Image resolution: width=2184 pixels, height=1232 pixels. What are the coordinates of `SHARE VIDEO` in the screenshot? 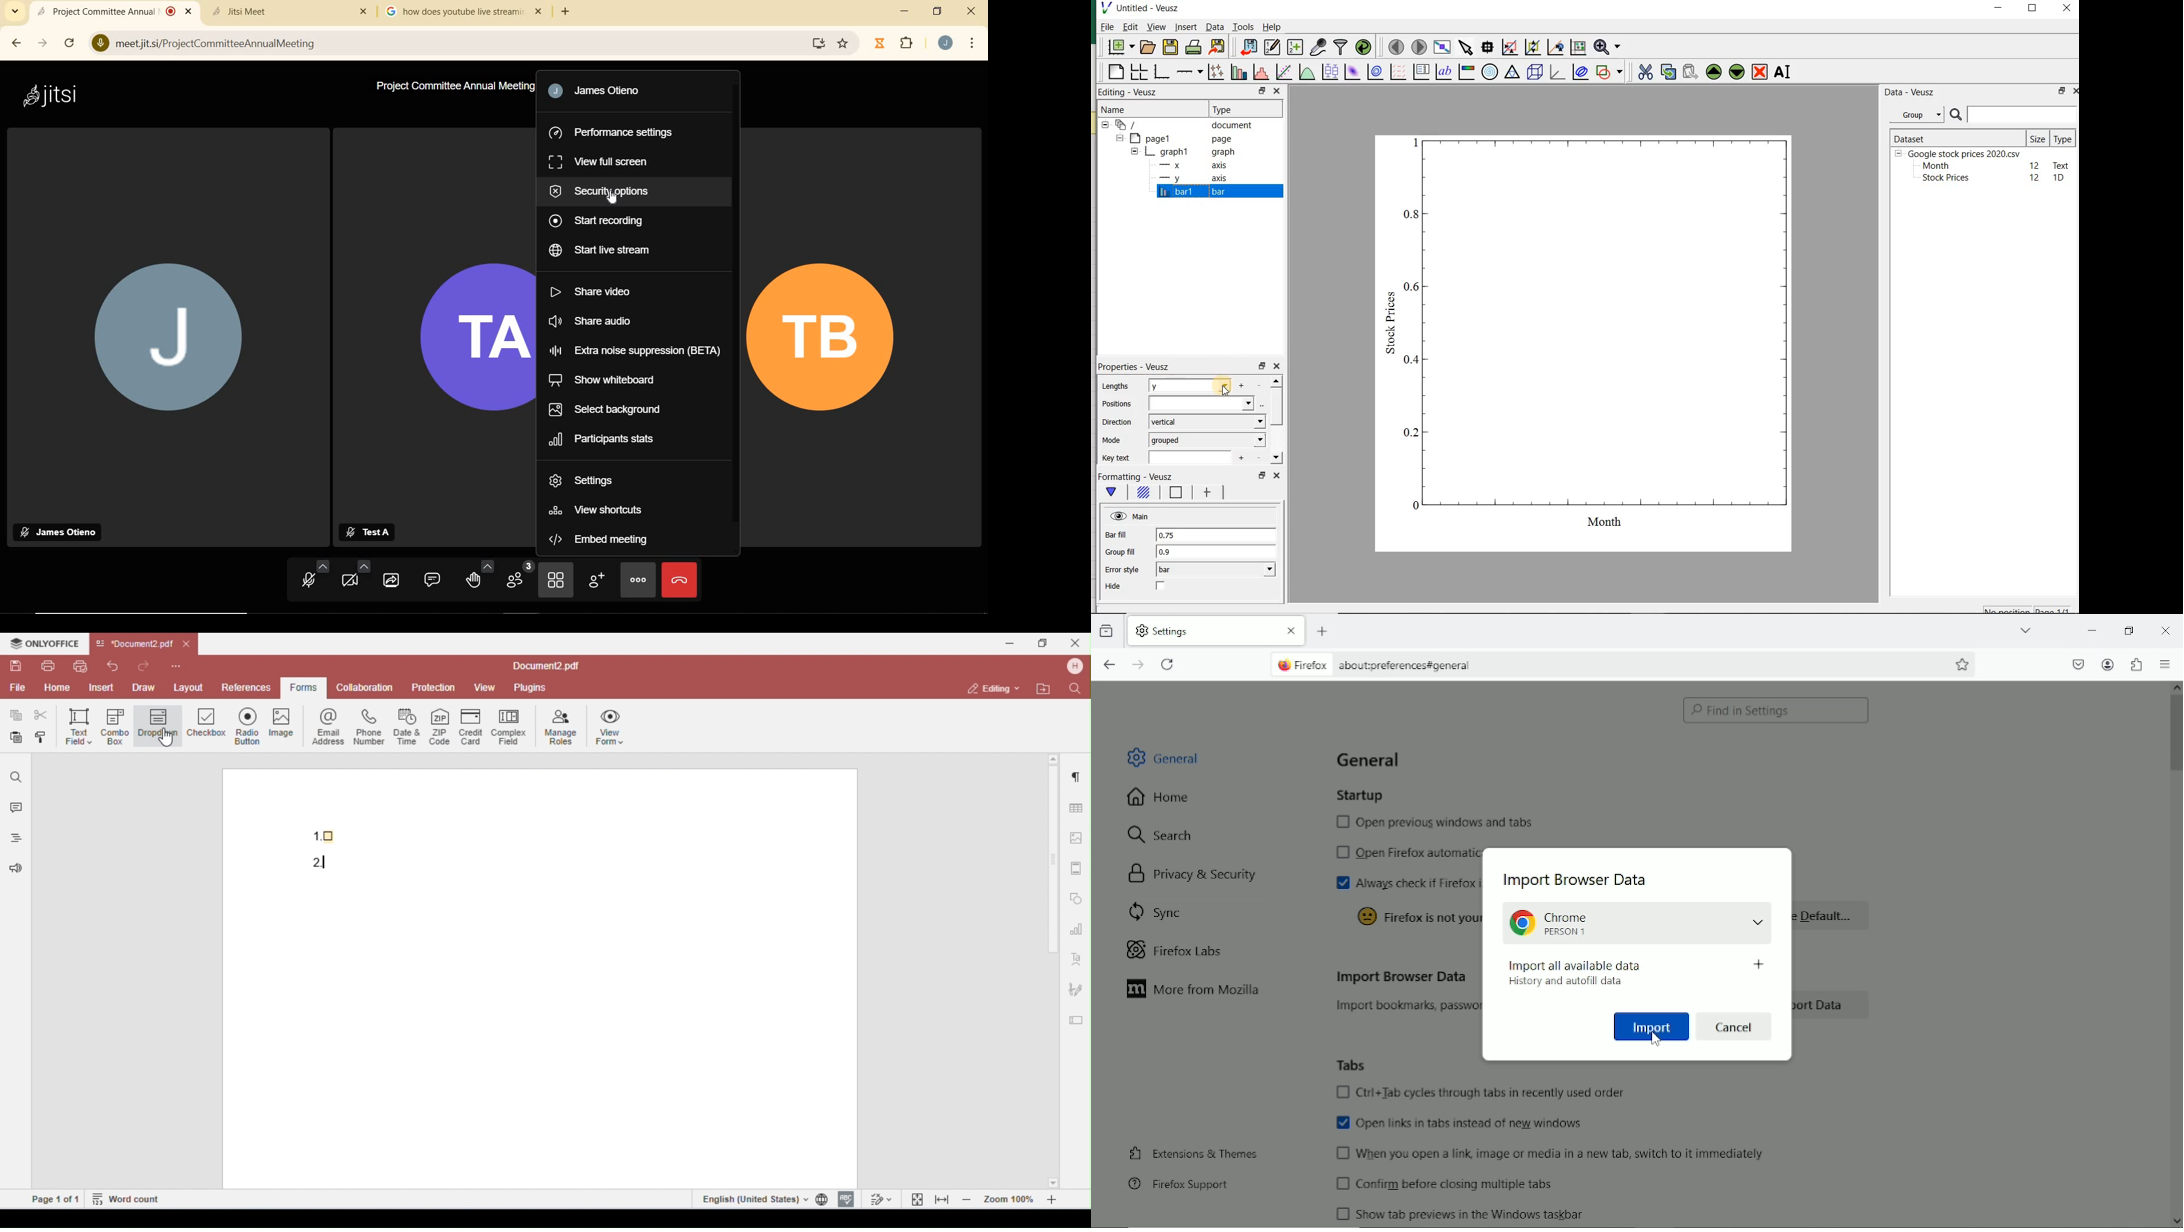 It's located at (593, 291).